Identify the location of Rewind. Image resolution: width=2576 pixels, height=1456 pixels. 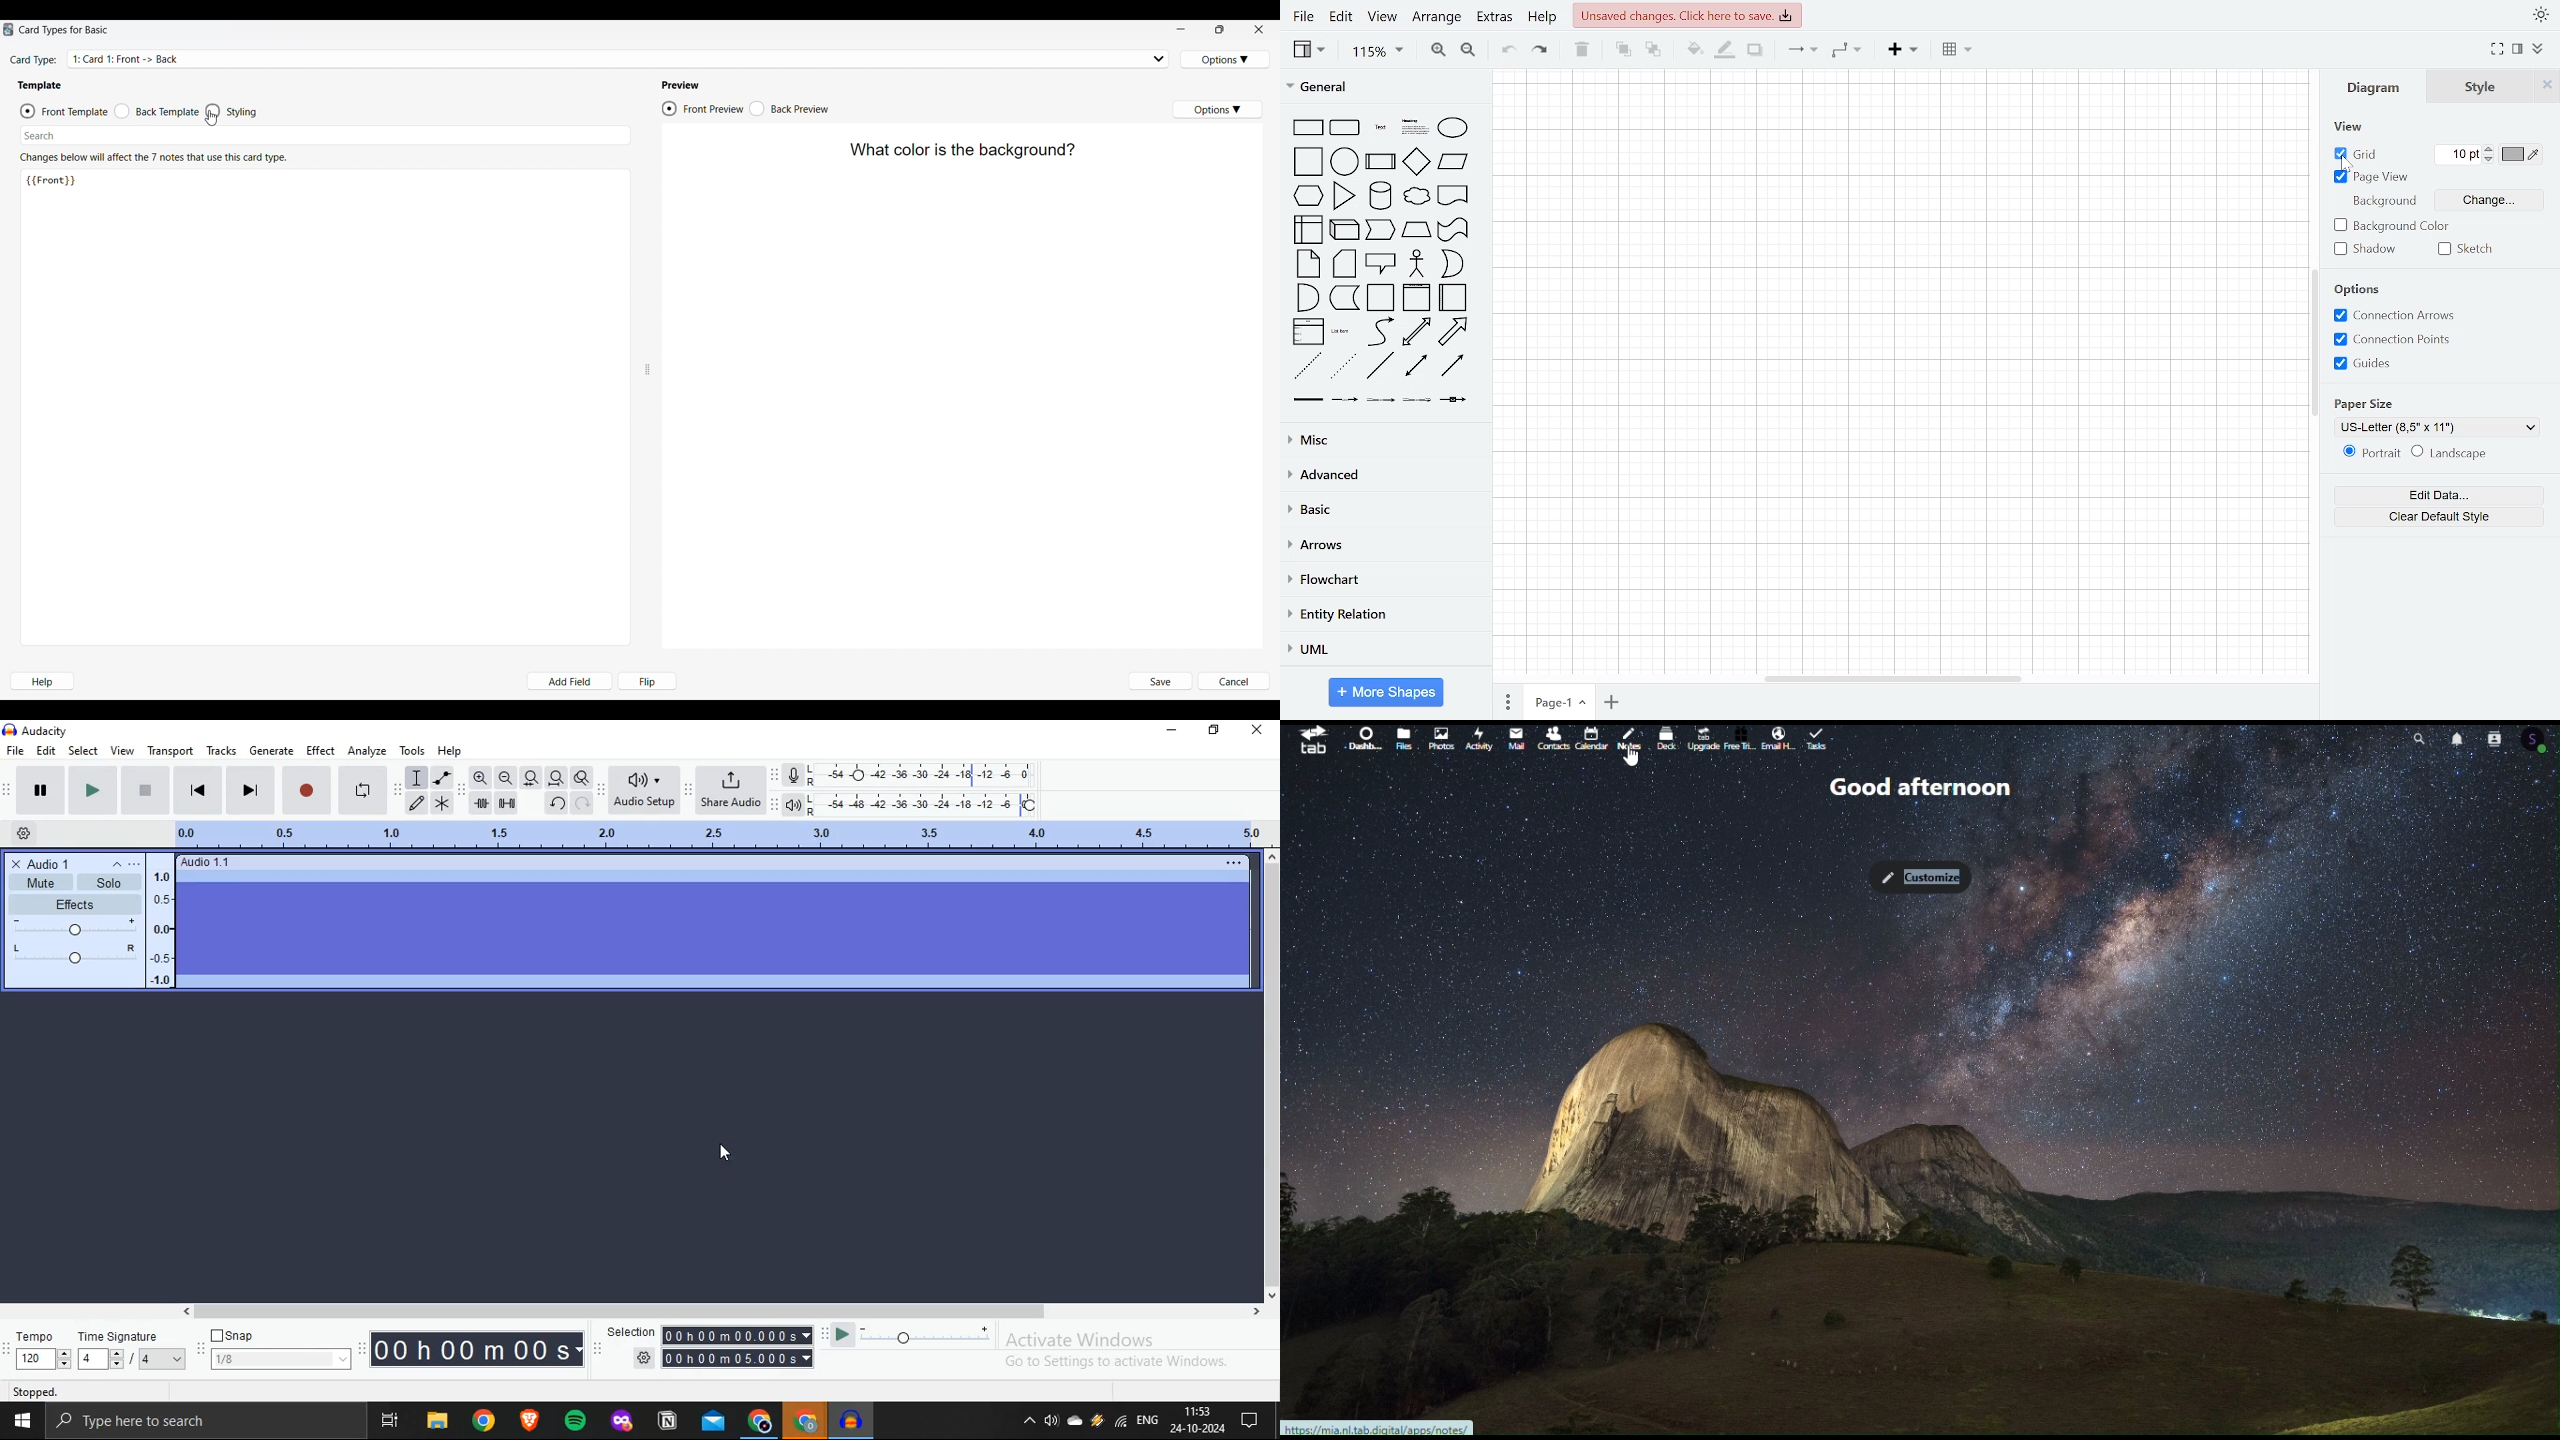
(365, 787).